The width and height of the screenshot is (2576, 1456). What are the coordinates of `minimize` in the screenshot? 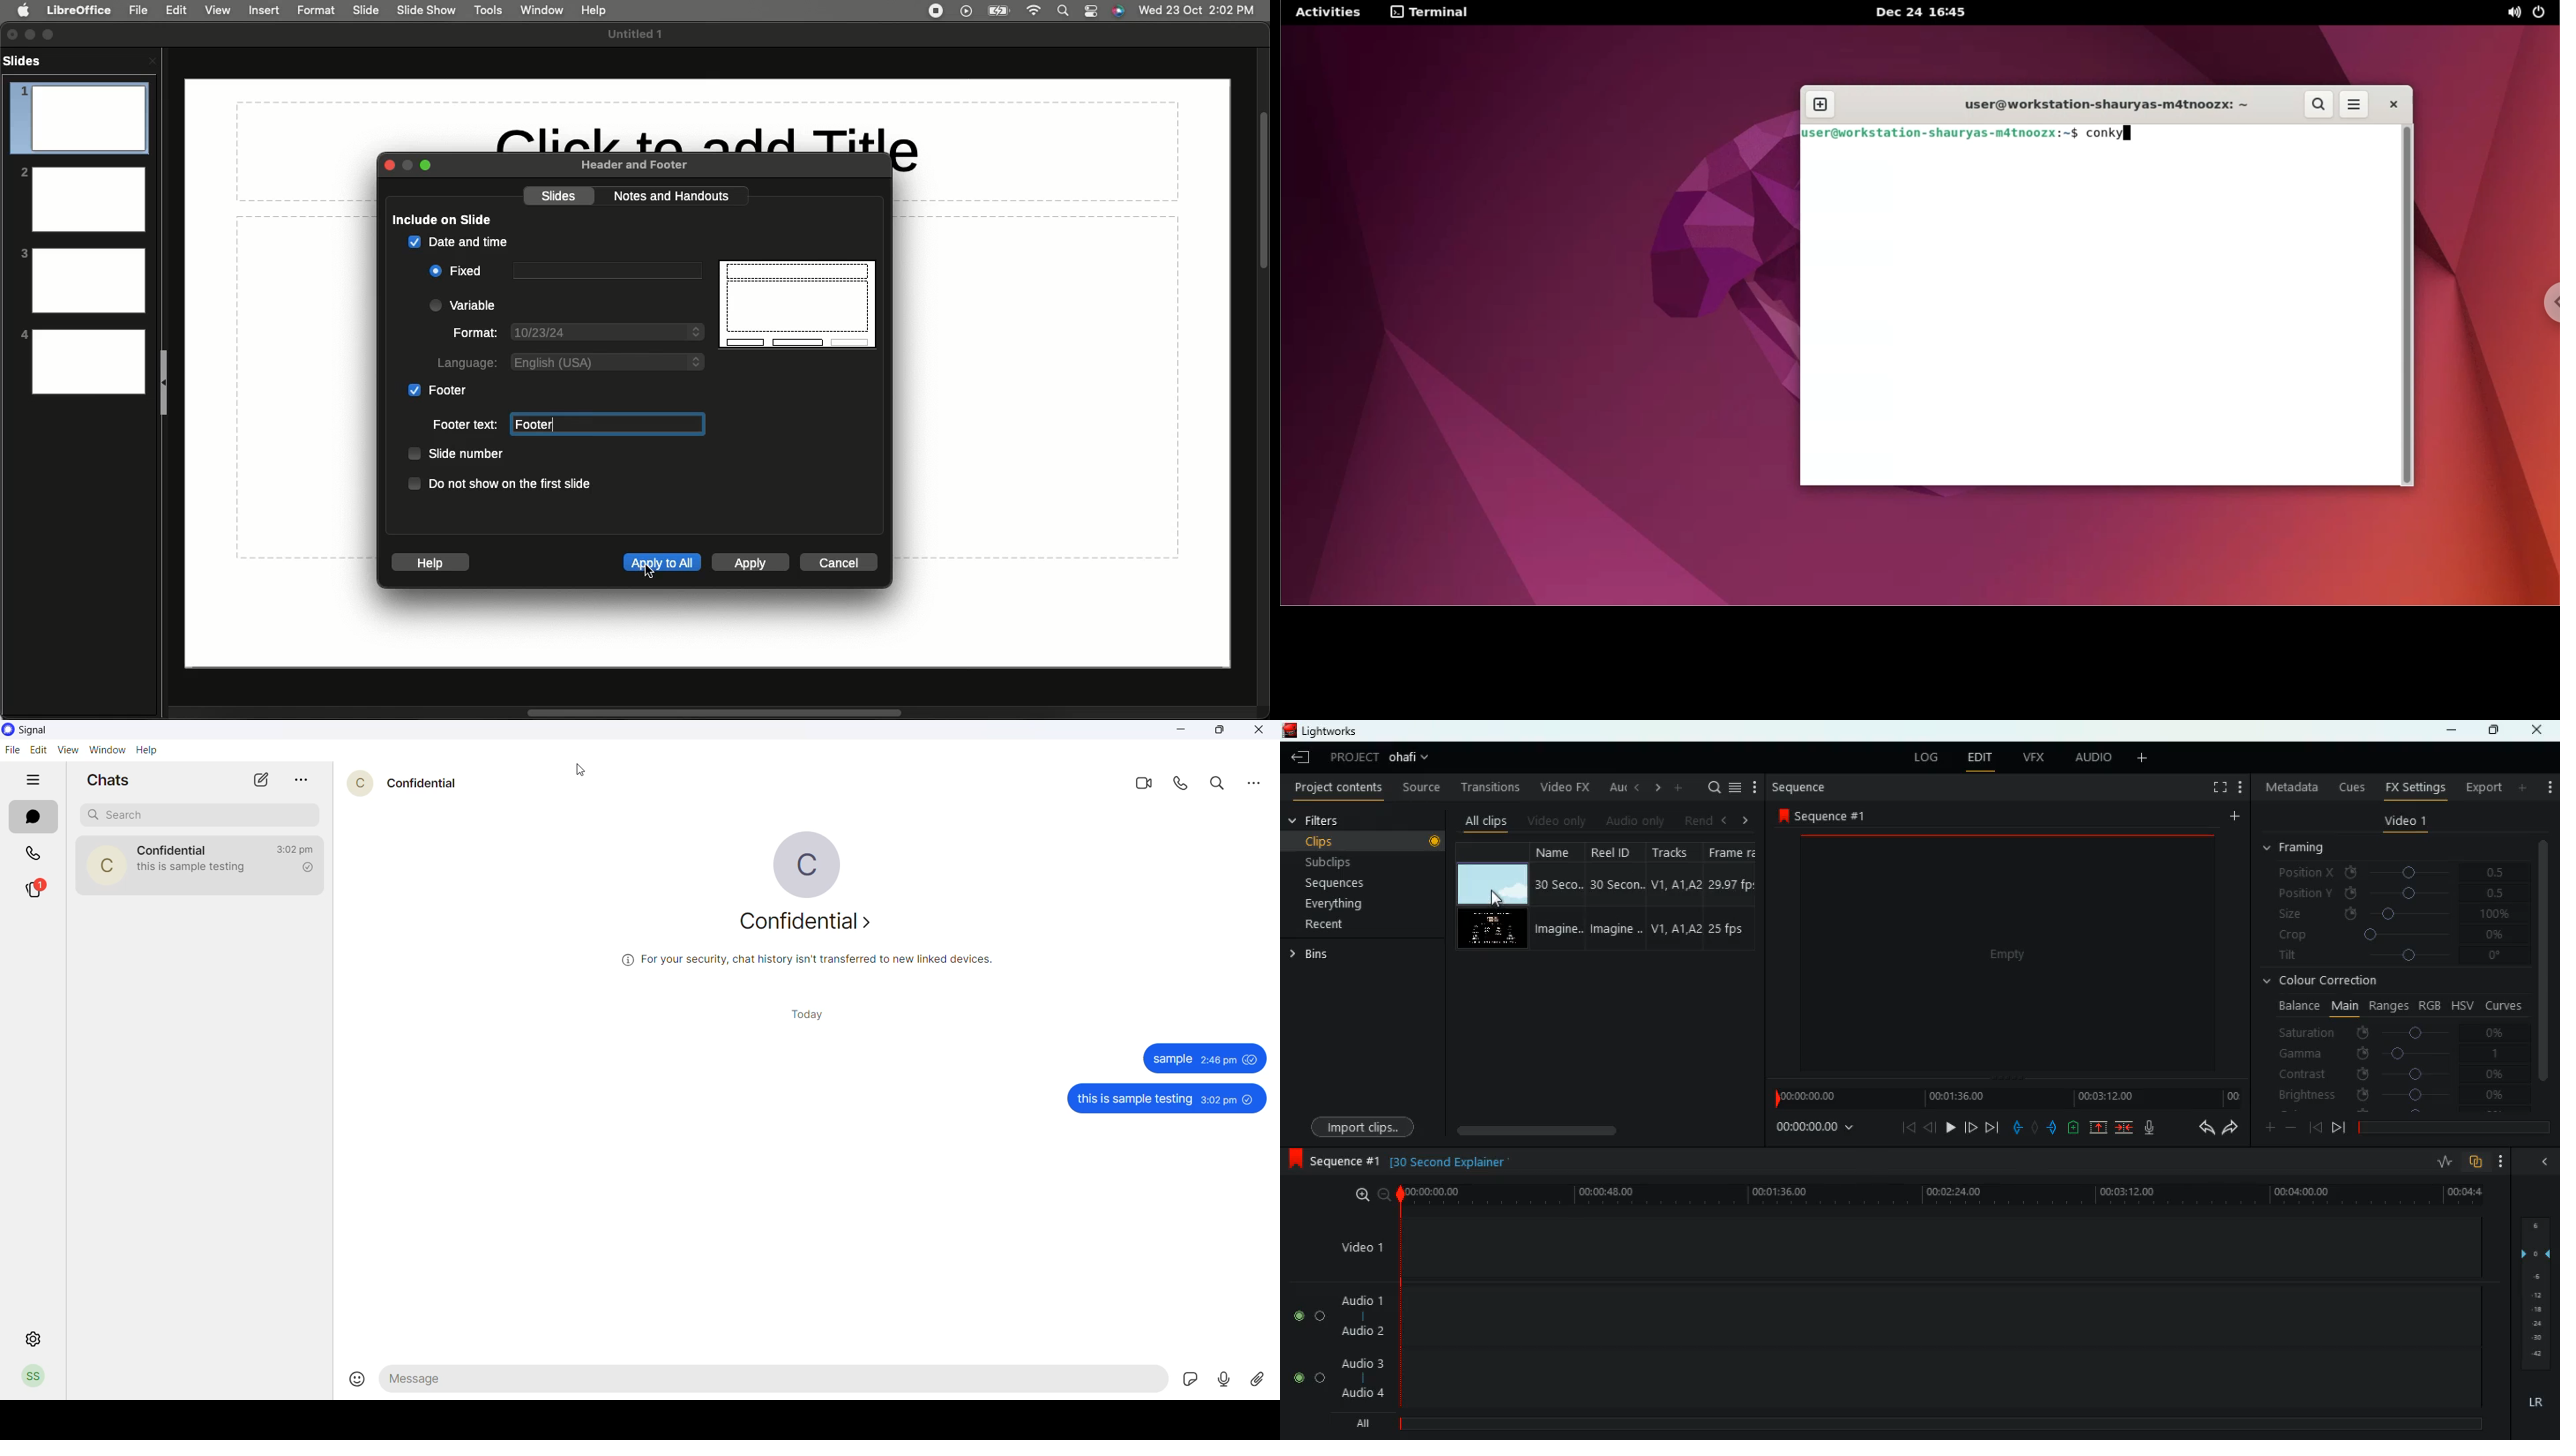 It's located at (1181, 731).